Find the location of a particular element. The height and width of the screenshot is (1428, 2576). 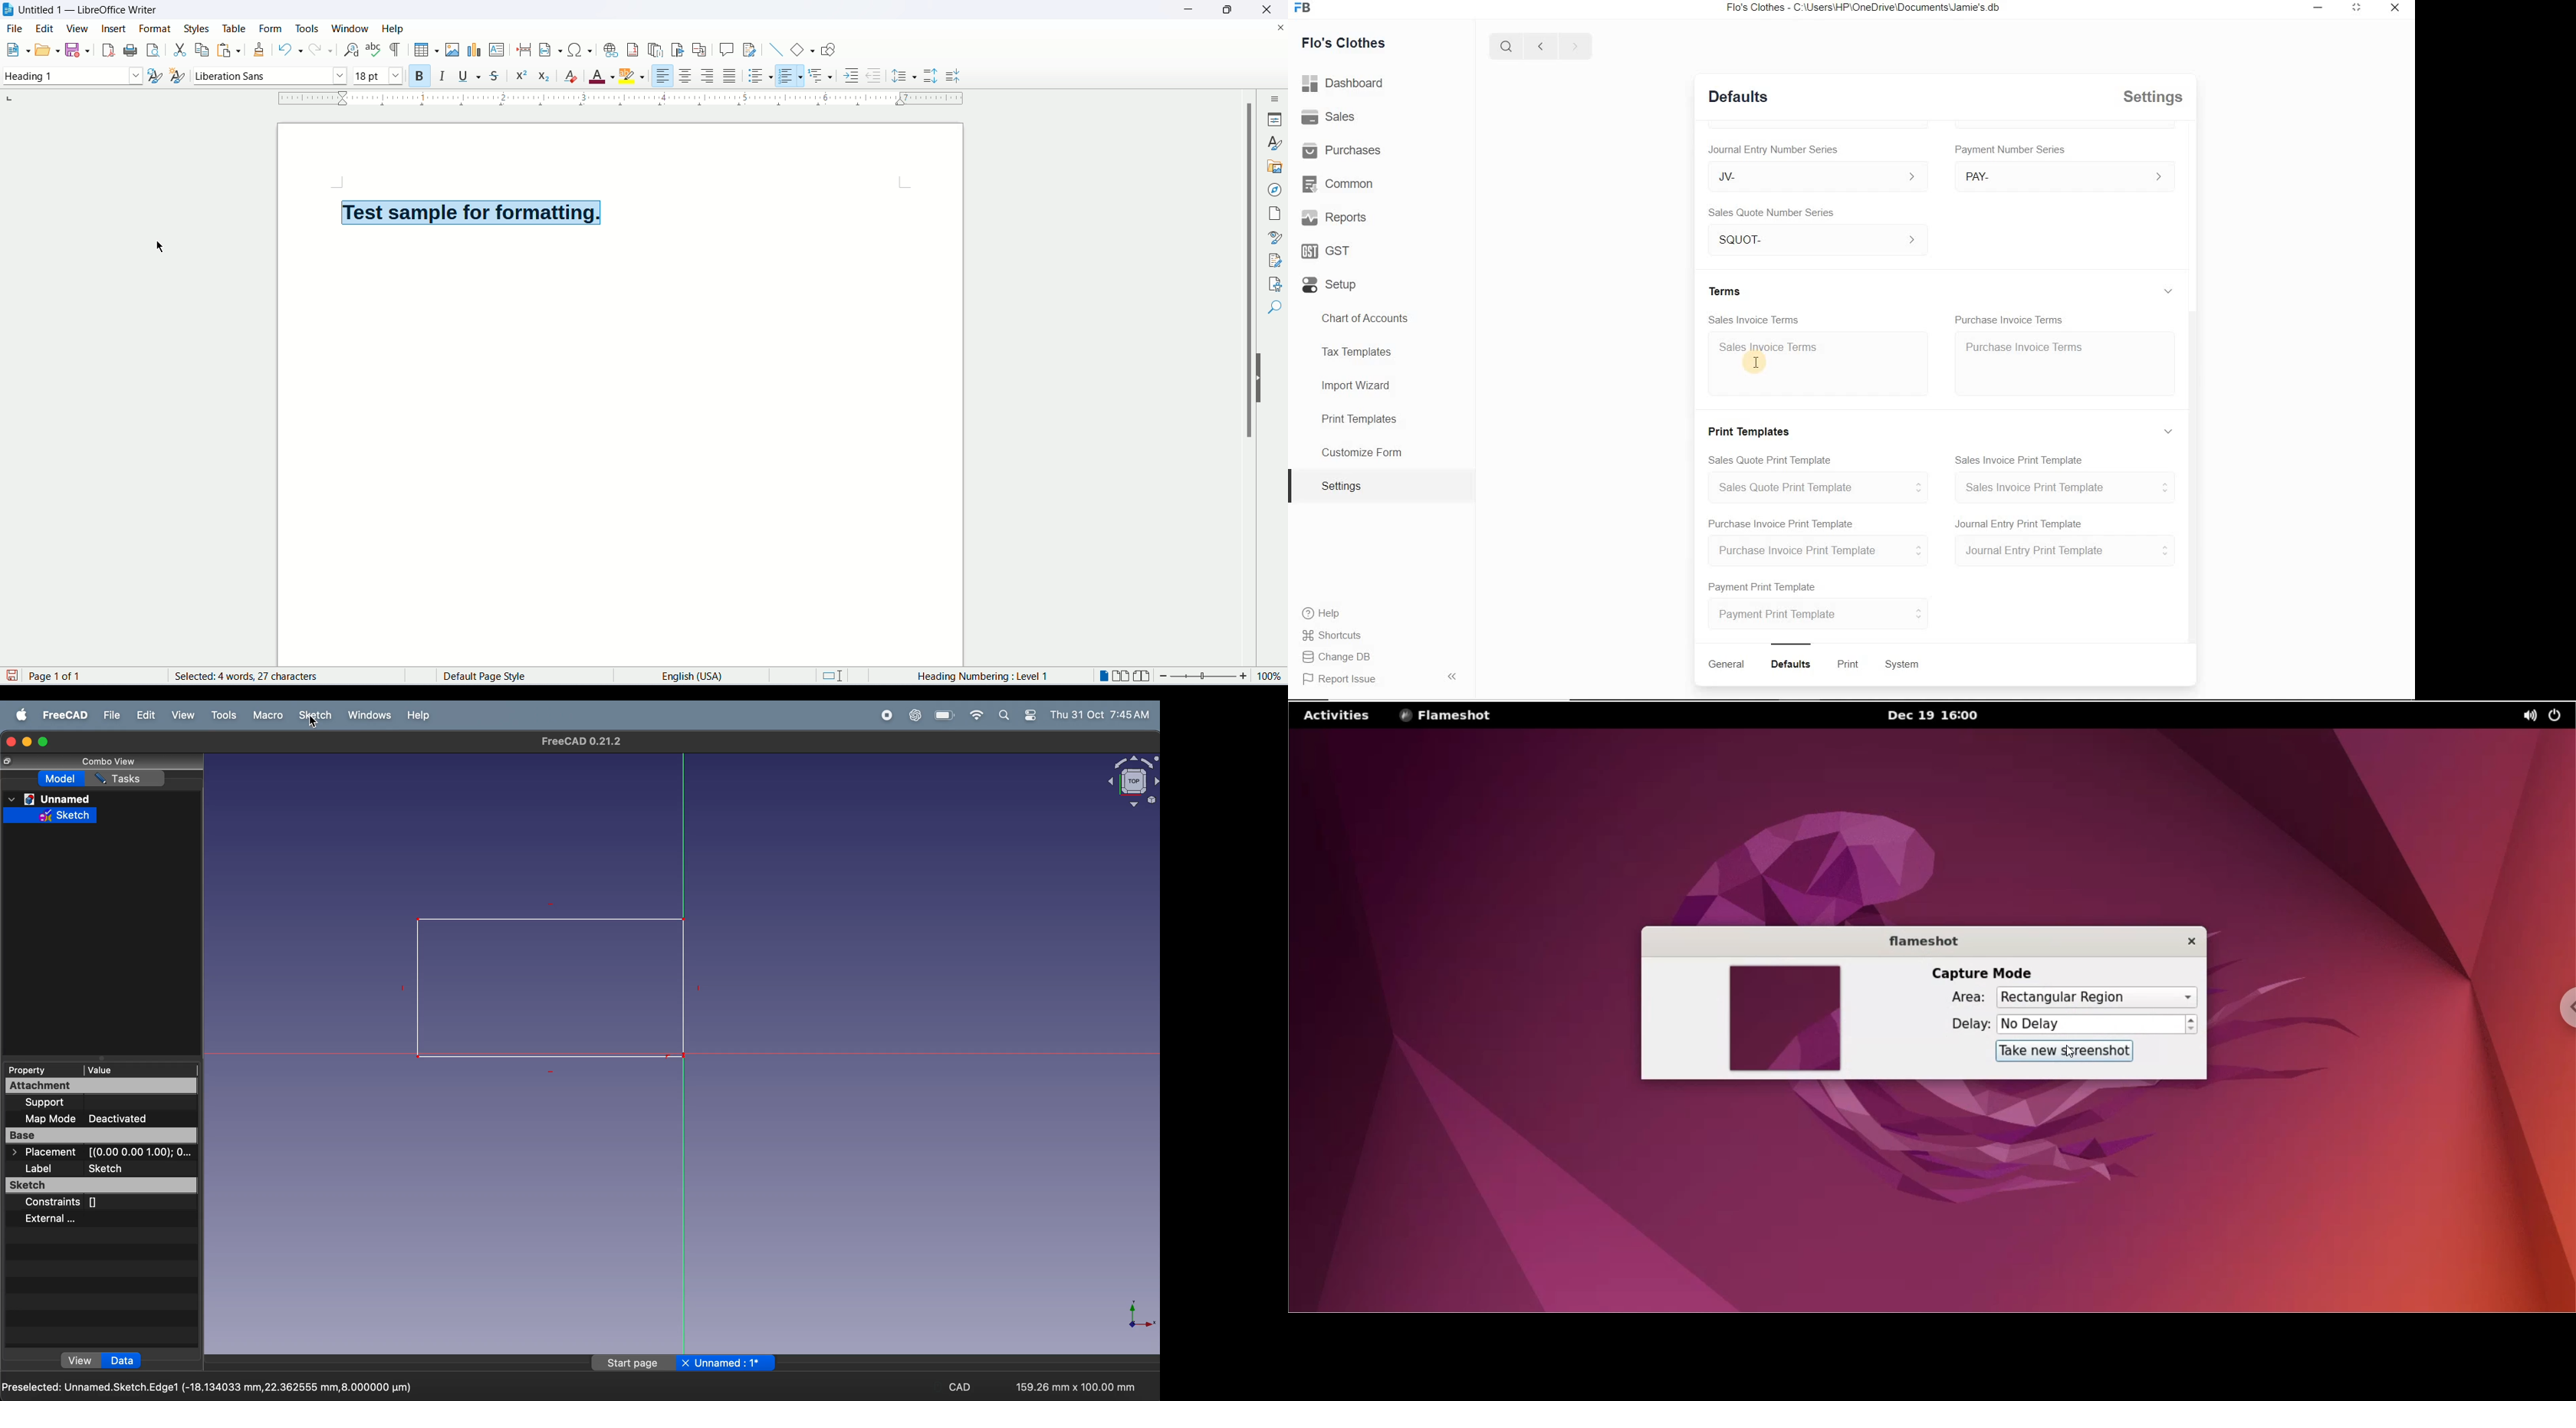

tools is located at coordinates (221, 717).